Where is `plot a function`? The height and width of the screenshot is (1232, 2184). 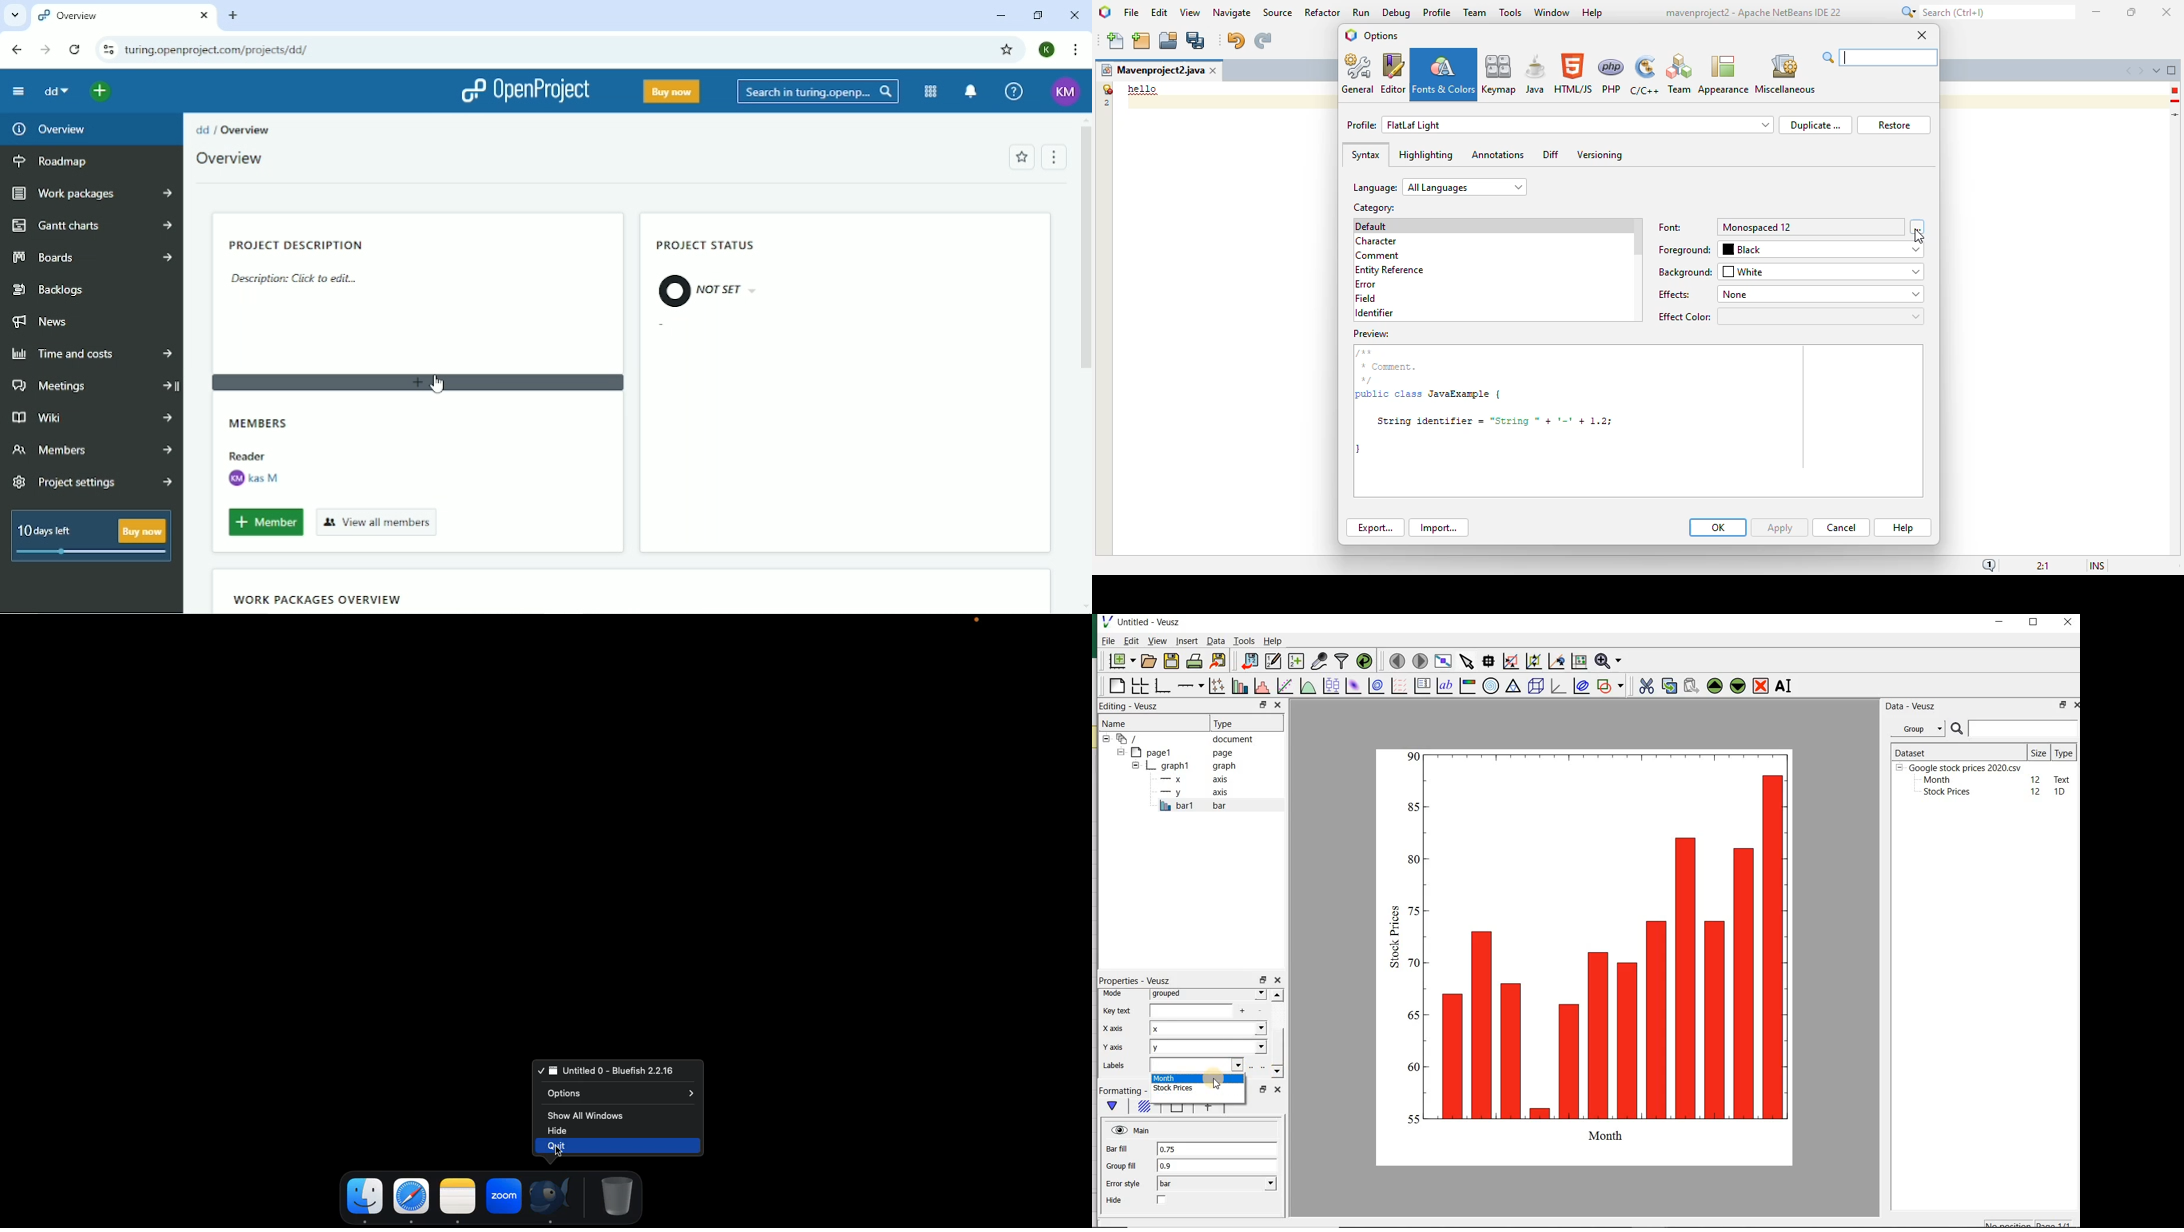
plot a function is located at coordinates (1307, 687).